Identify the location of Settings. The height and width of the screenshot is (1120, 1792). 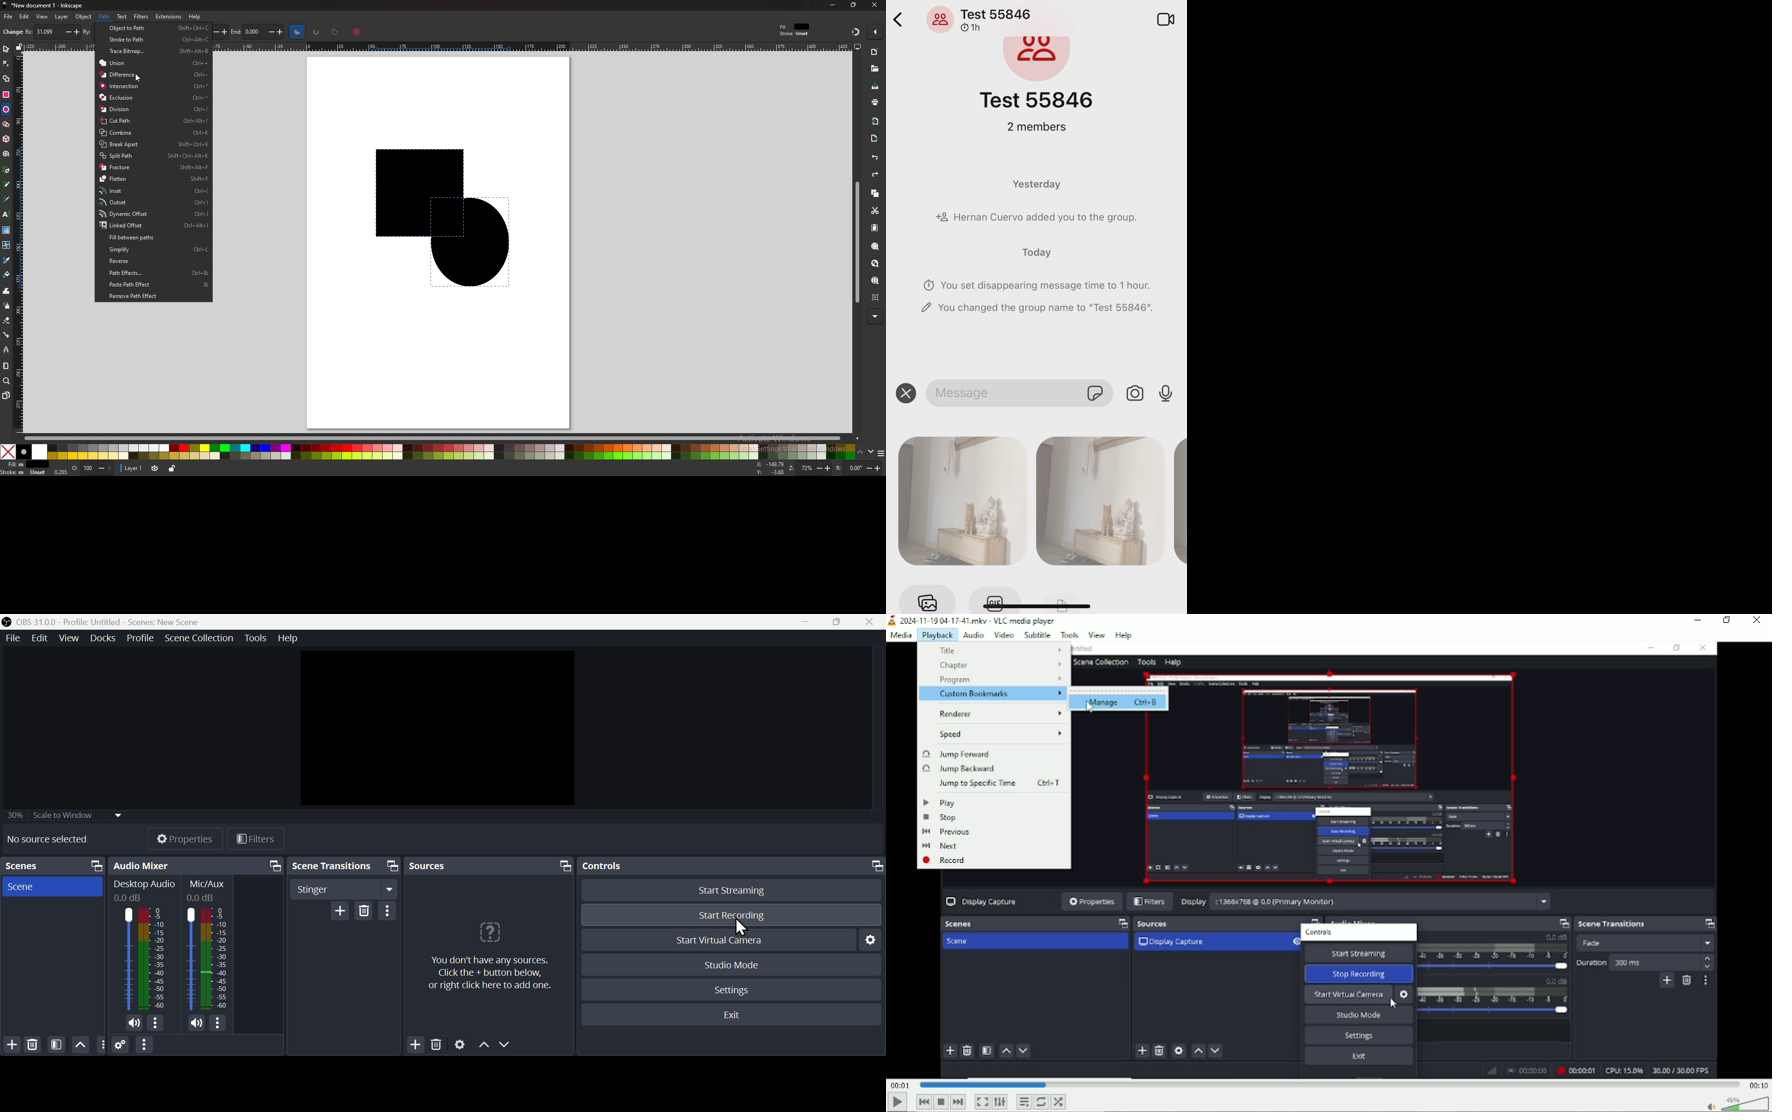
(461, 1045).